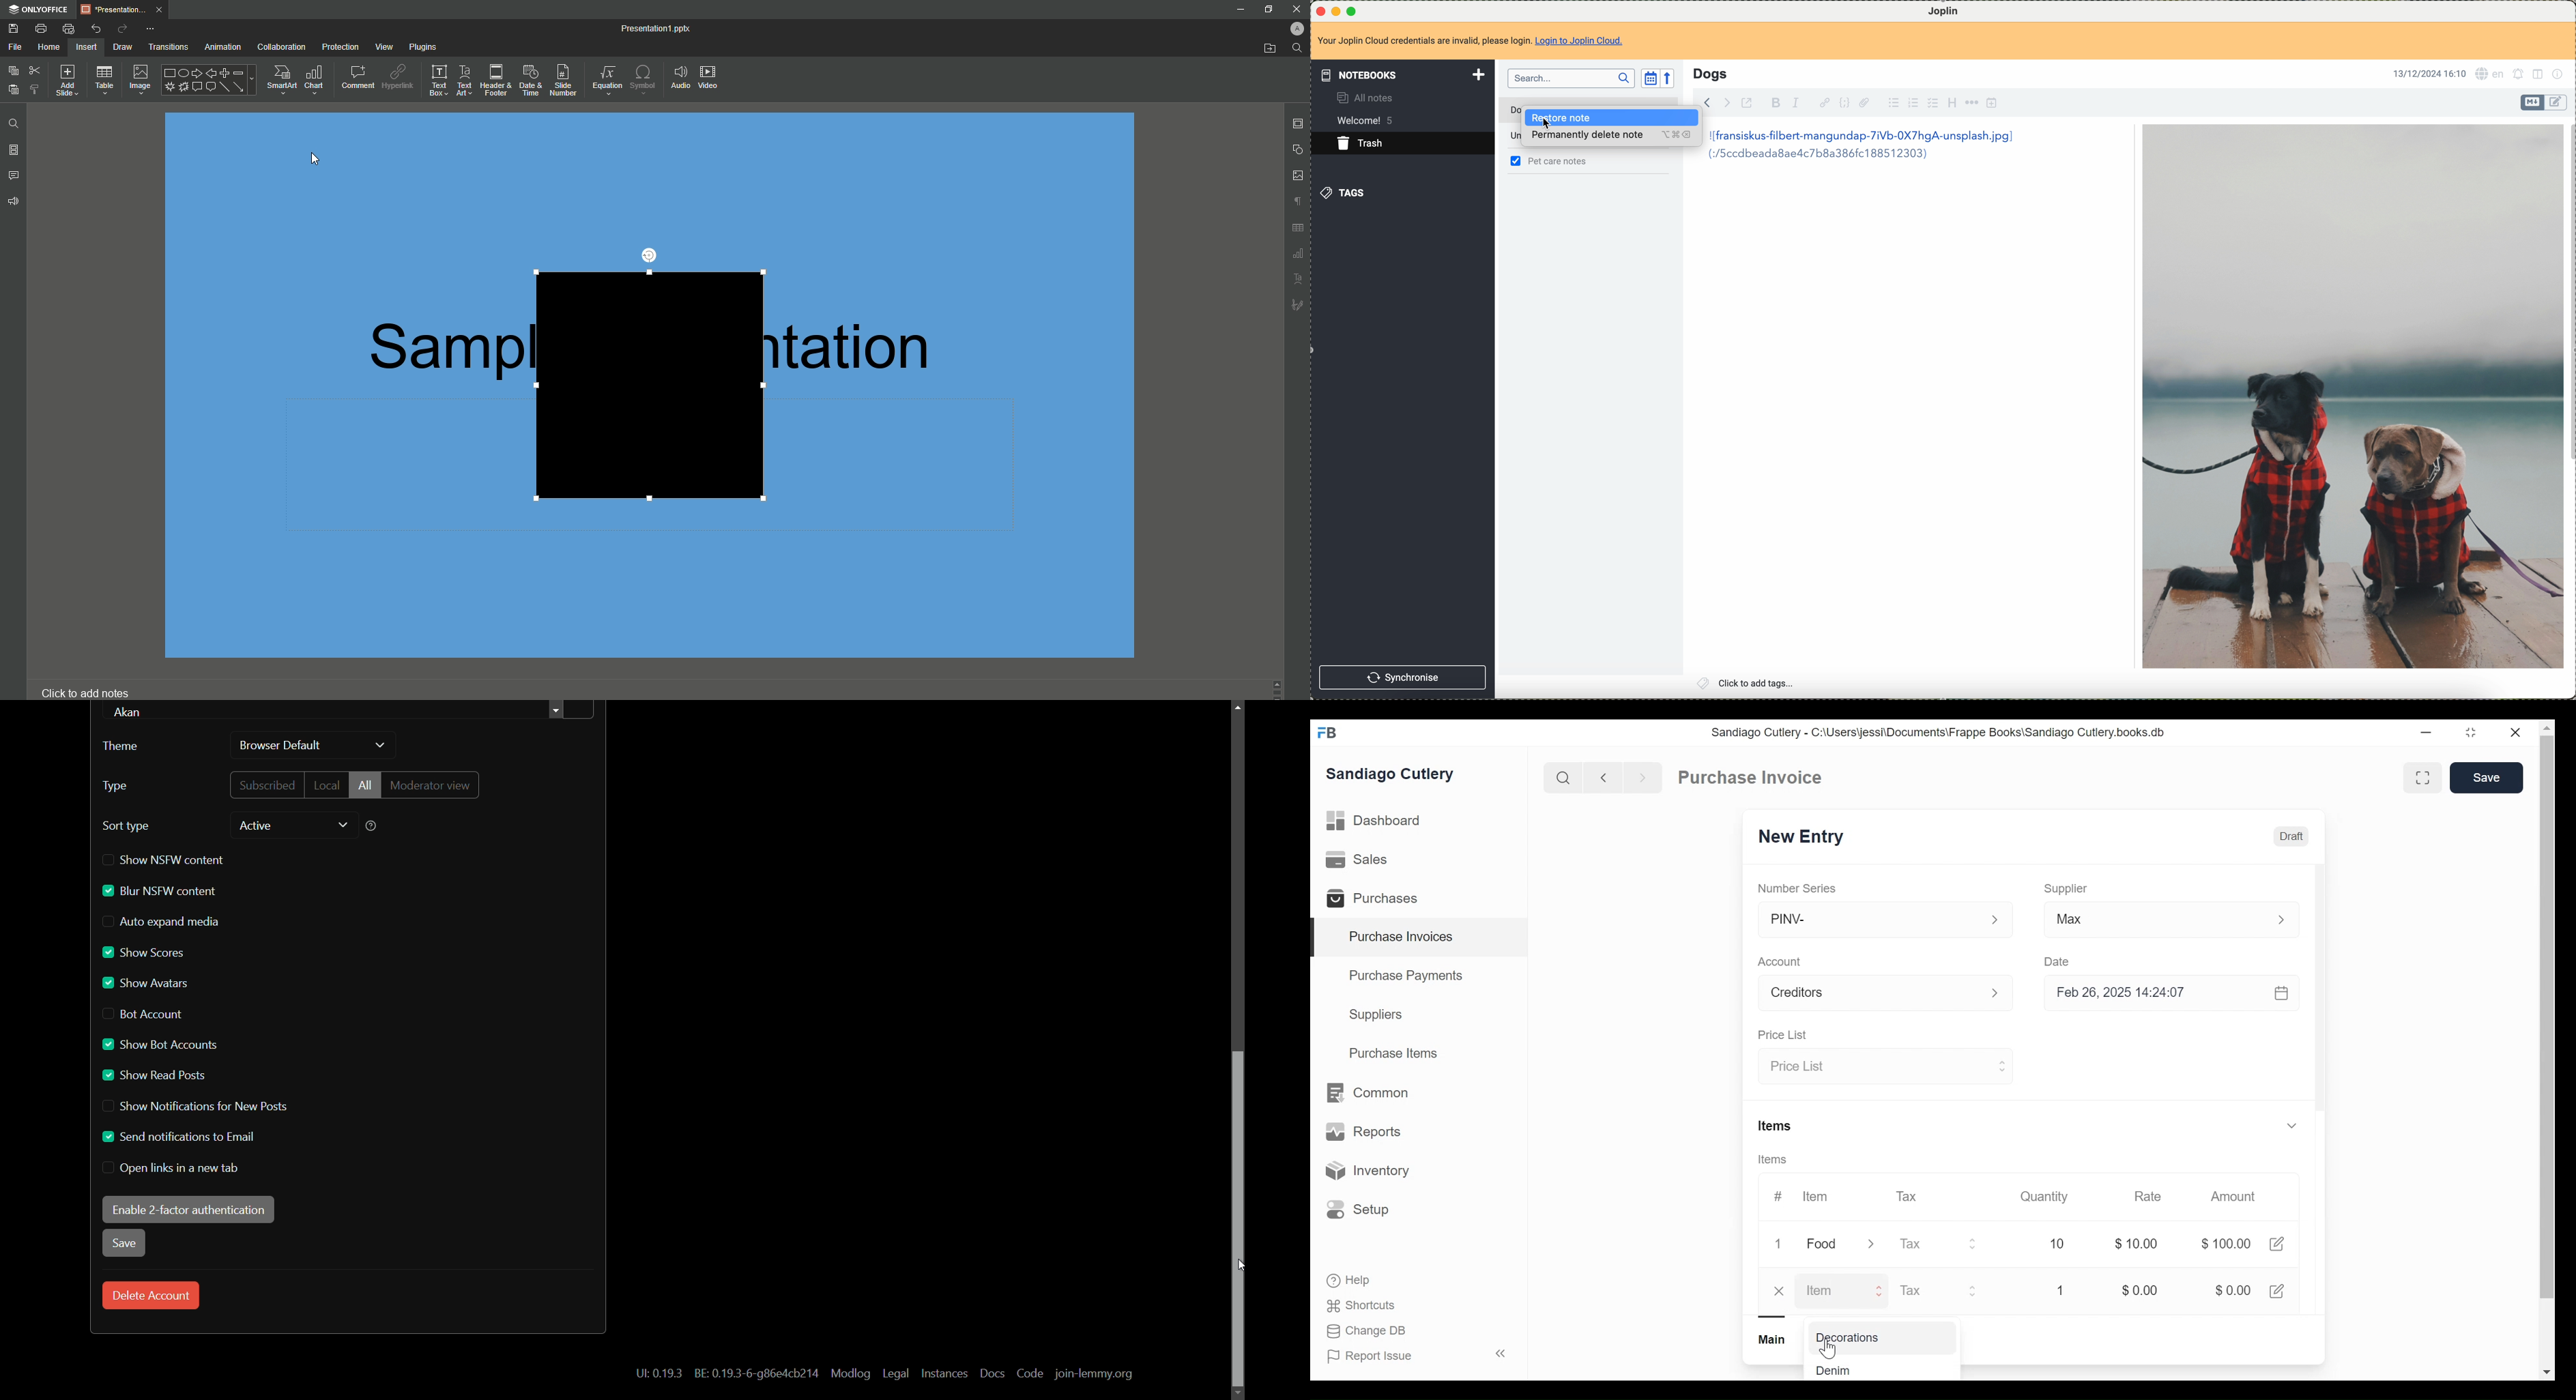  What do you see at coordinates (571, 711) in the screenshot?
I see `menu` at bounding box center [571, 711].